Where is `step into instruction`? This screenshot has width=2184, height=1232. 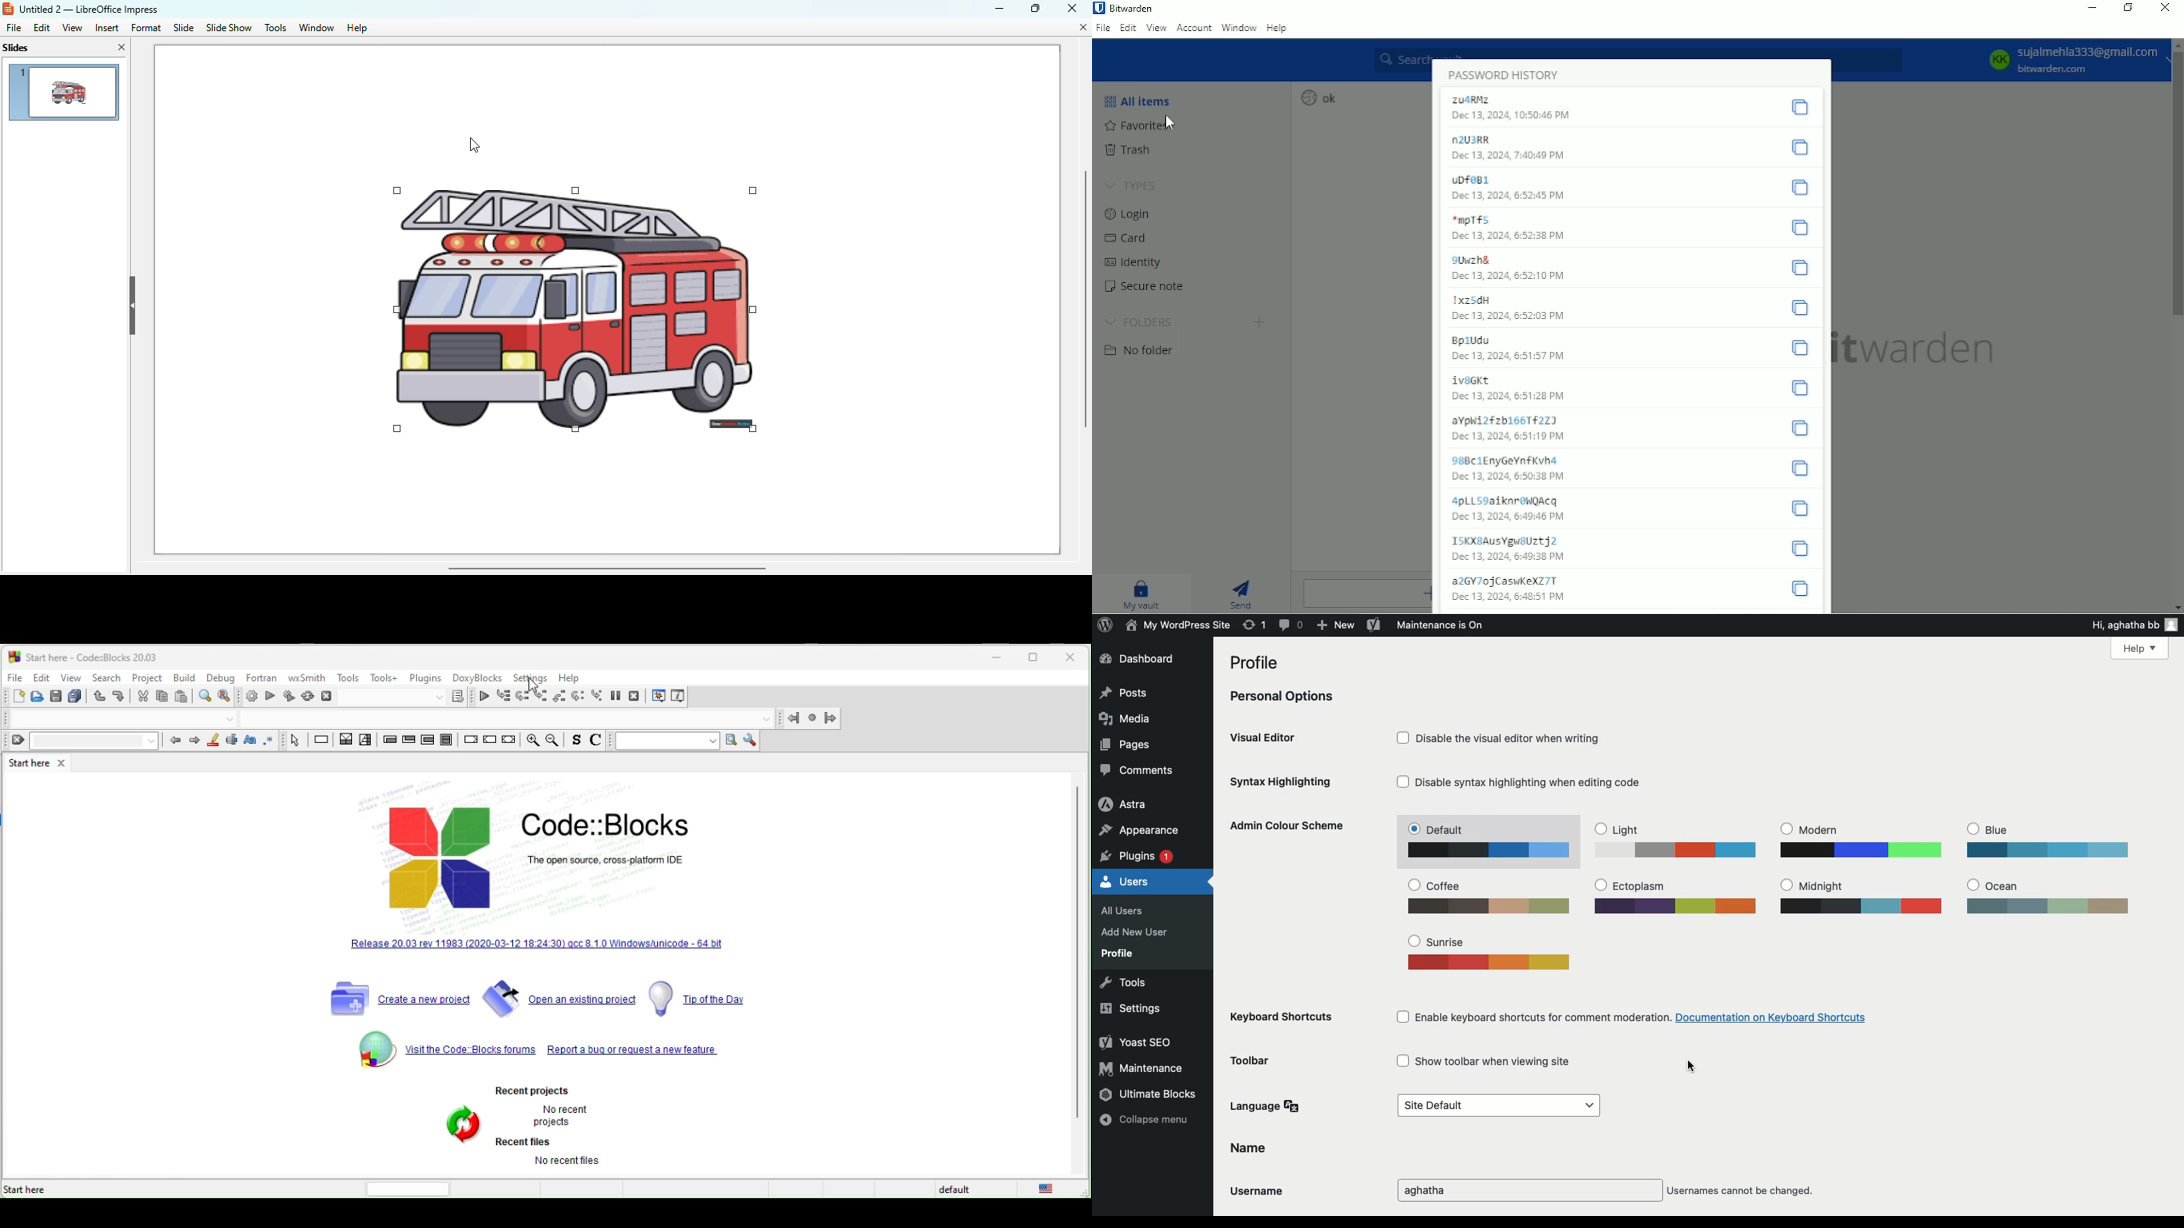 step into instruction is located at coordinates (598, 697).